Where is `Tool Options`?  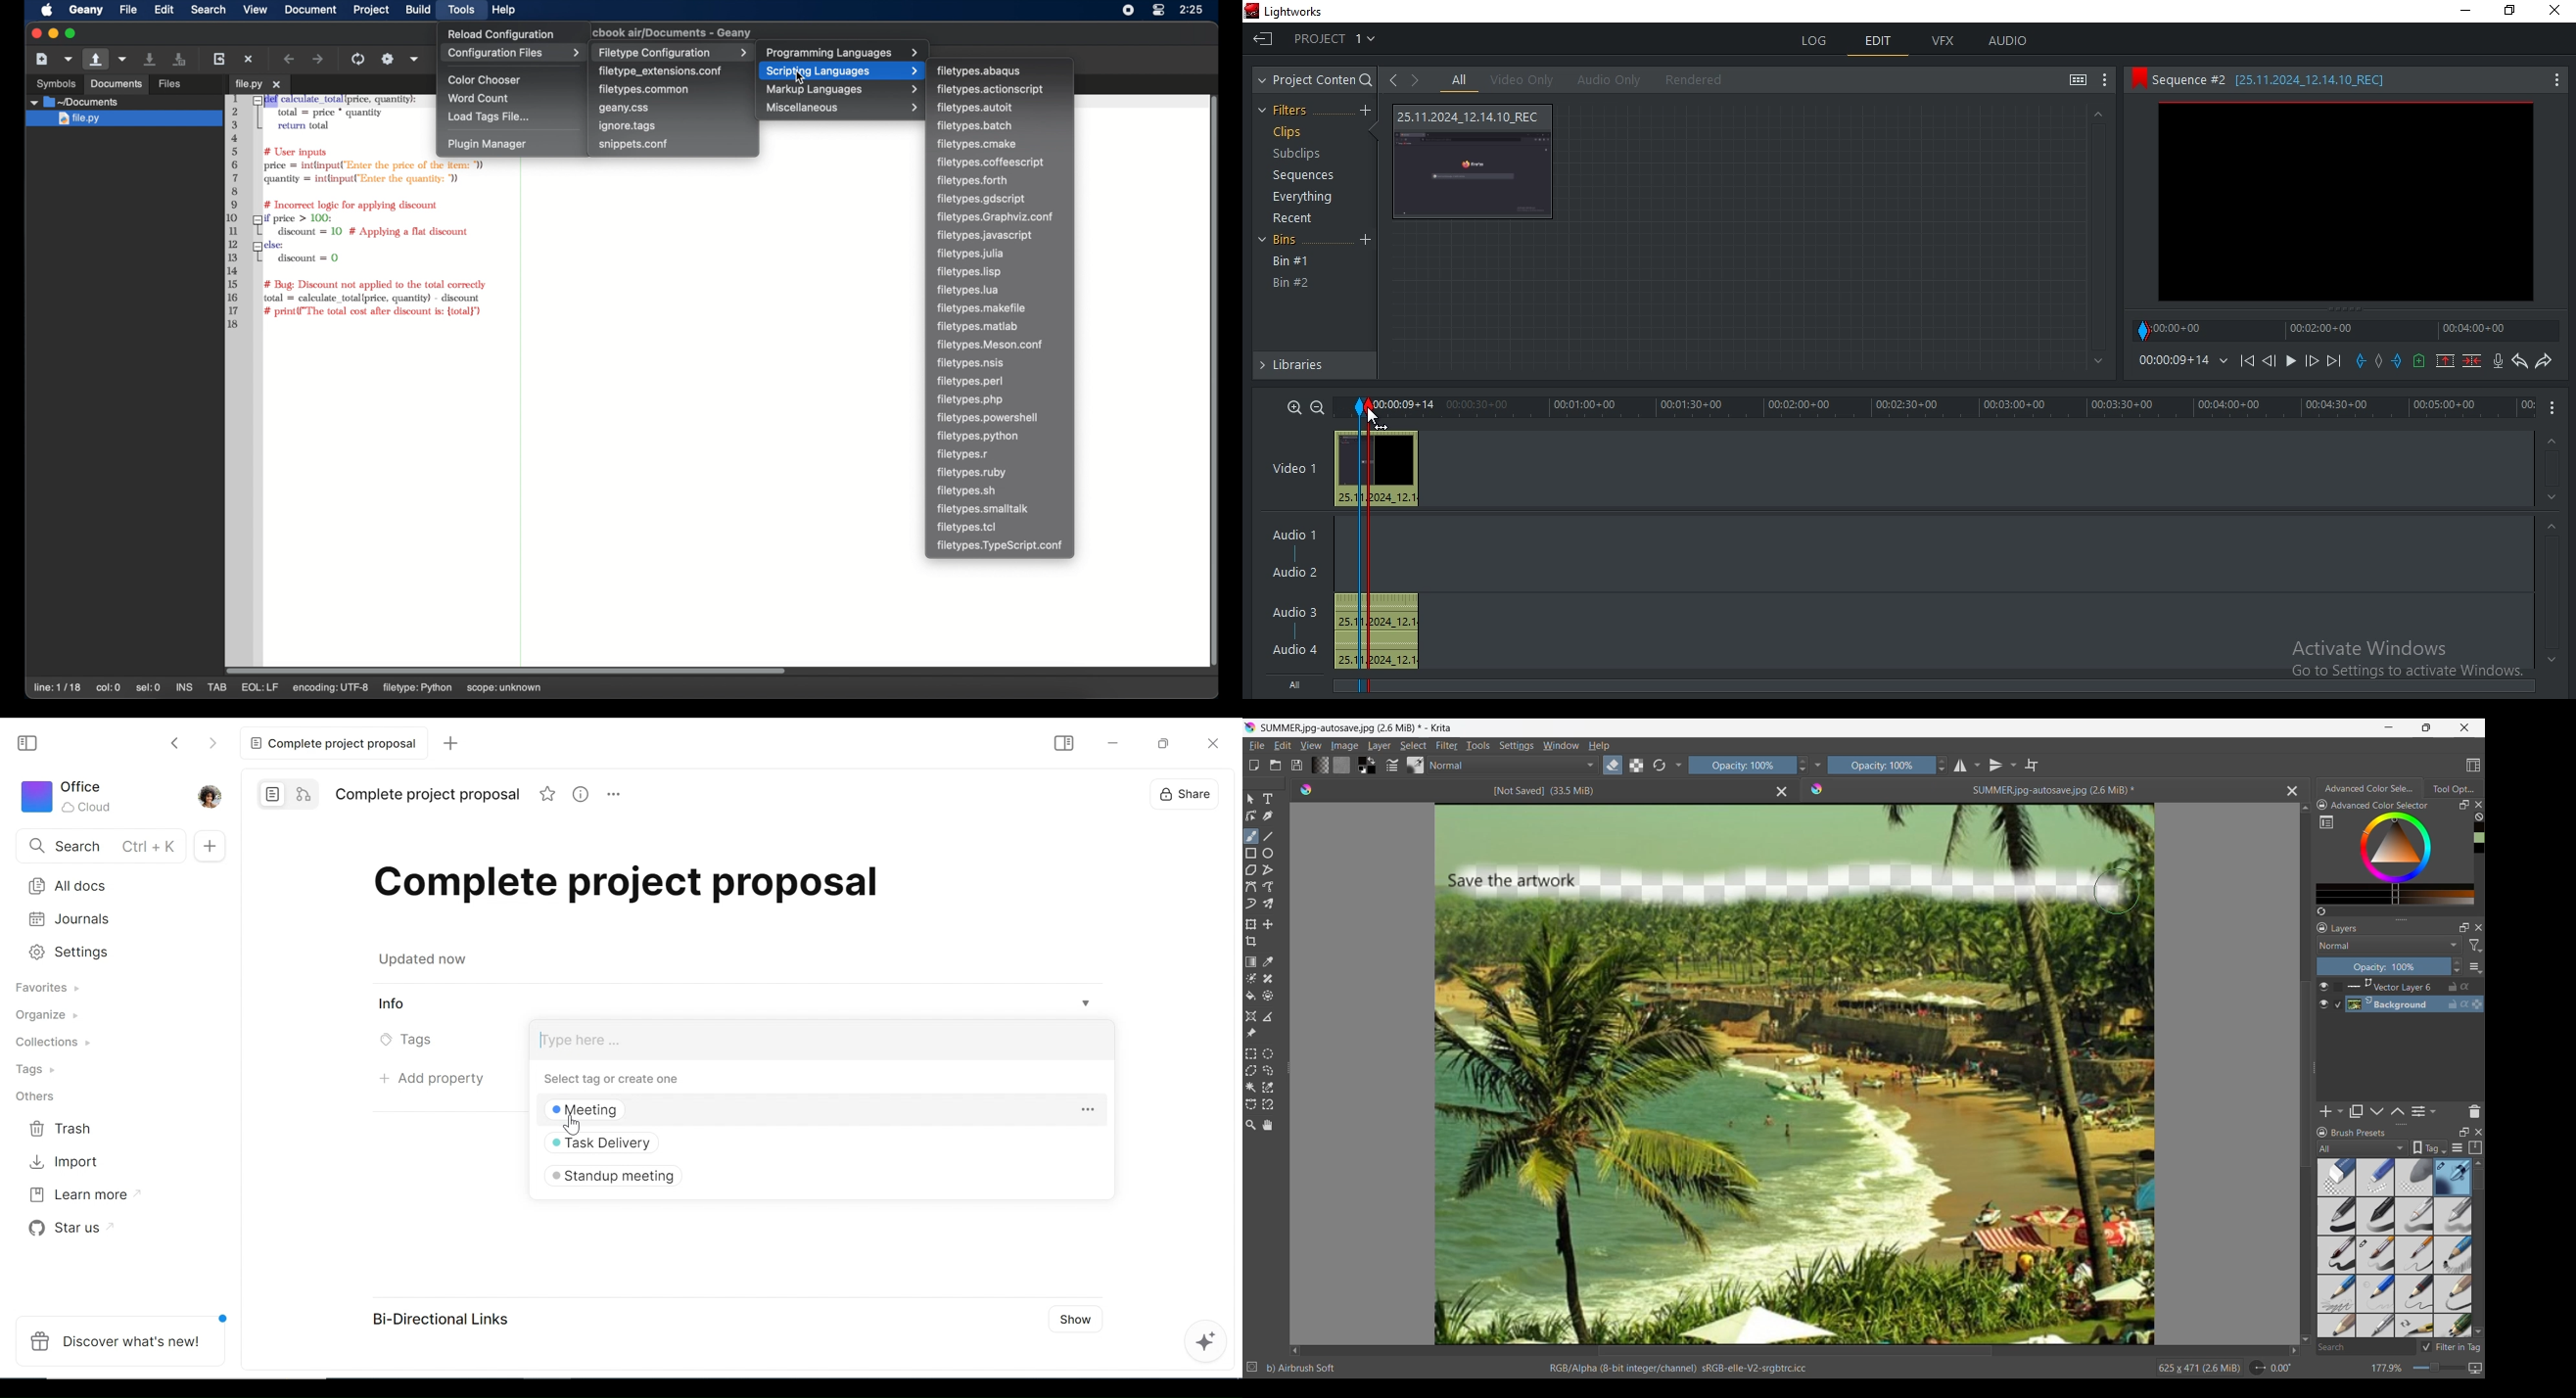 Tool Options is located at coordinates (2454, 788).